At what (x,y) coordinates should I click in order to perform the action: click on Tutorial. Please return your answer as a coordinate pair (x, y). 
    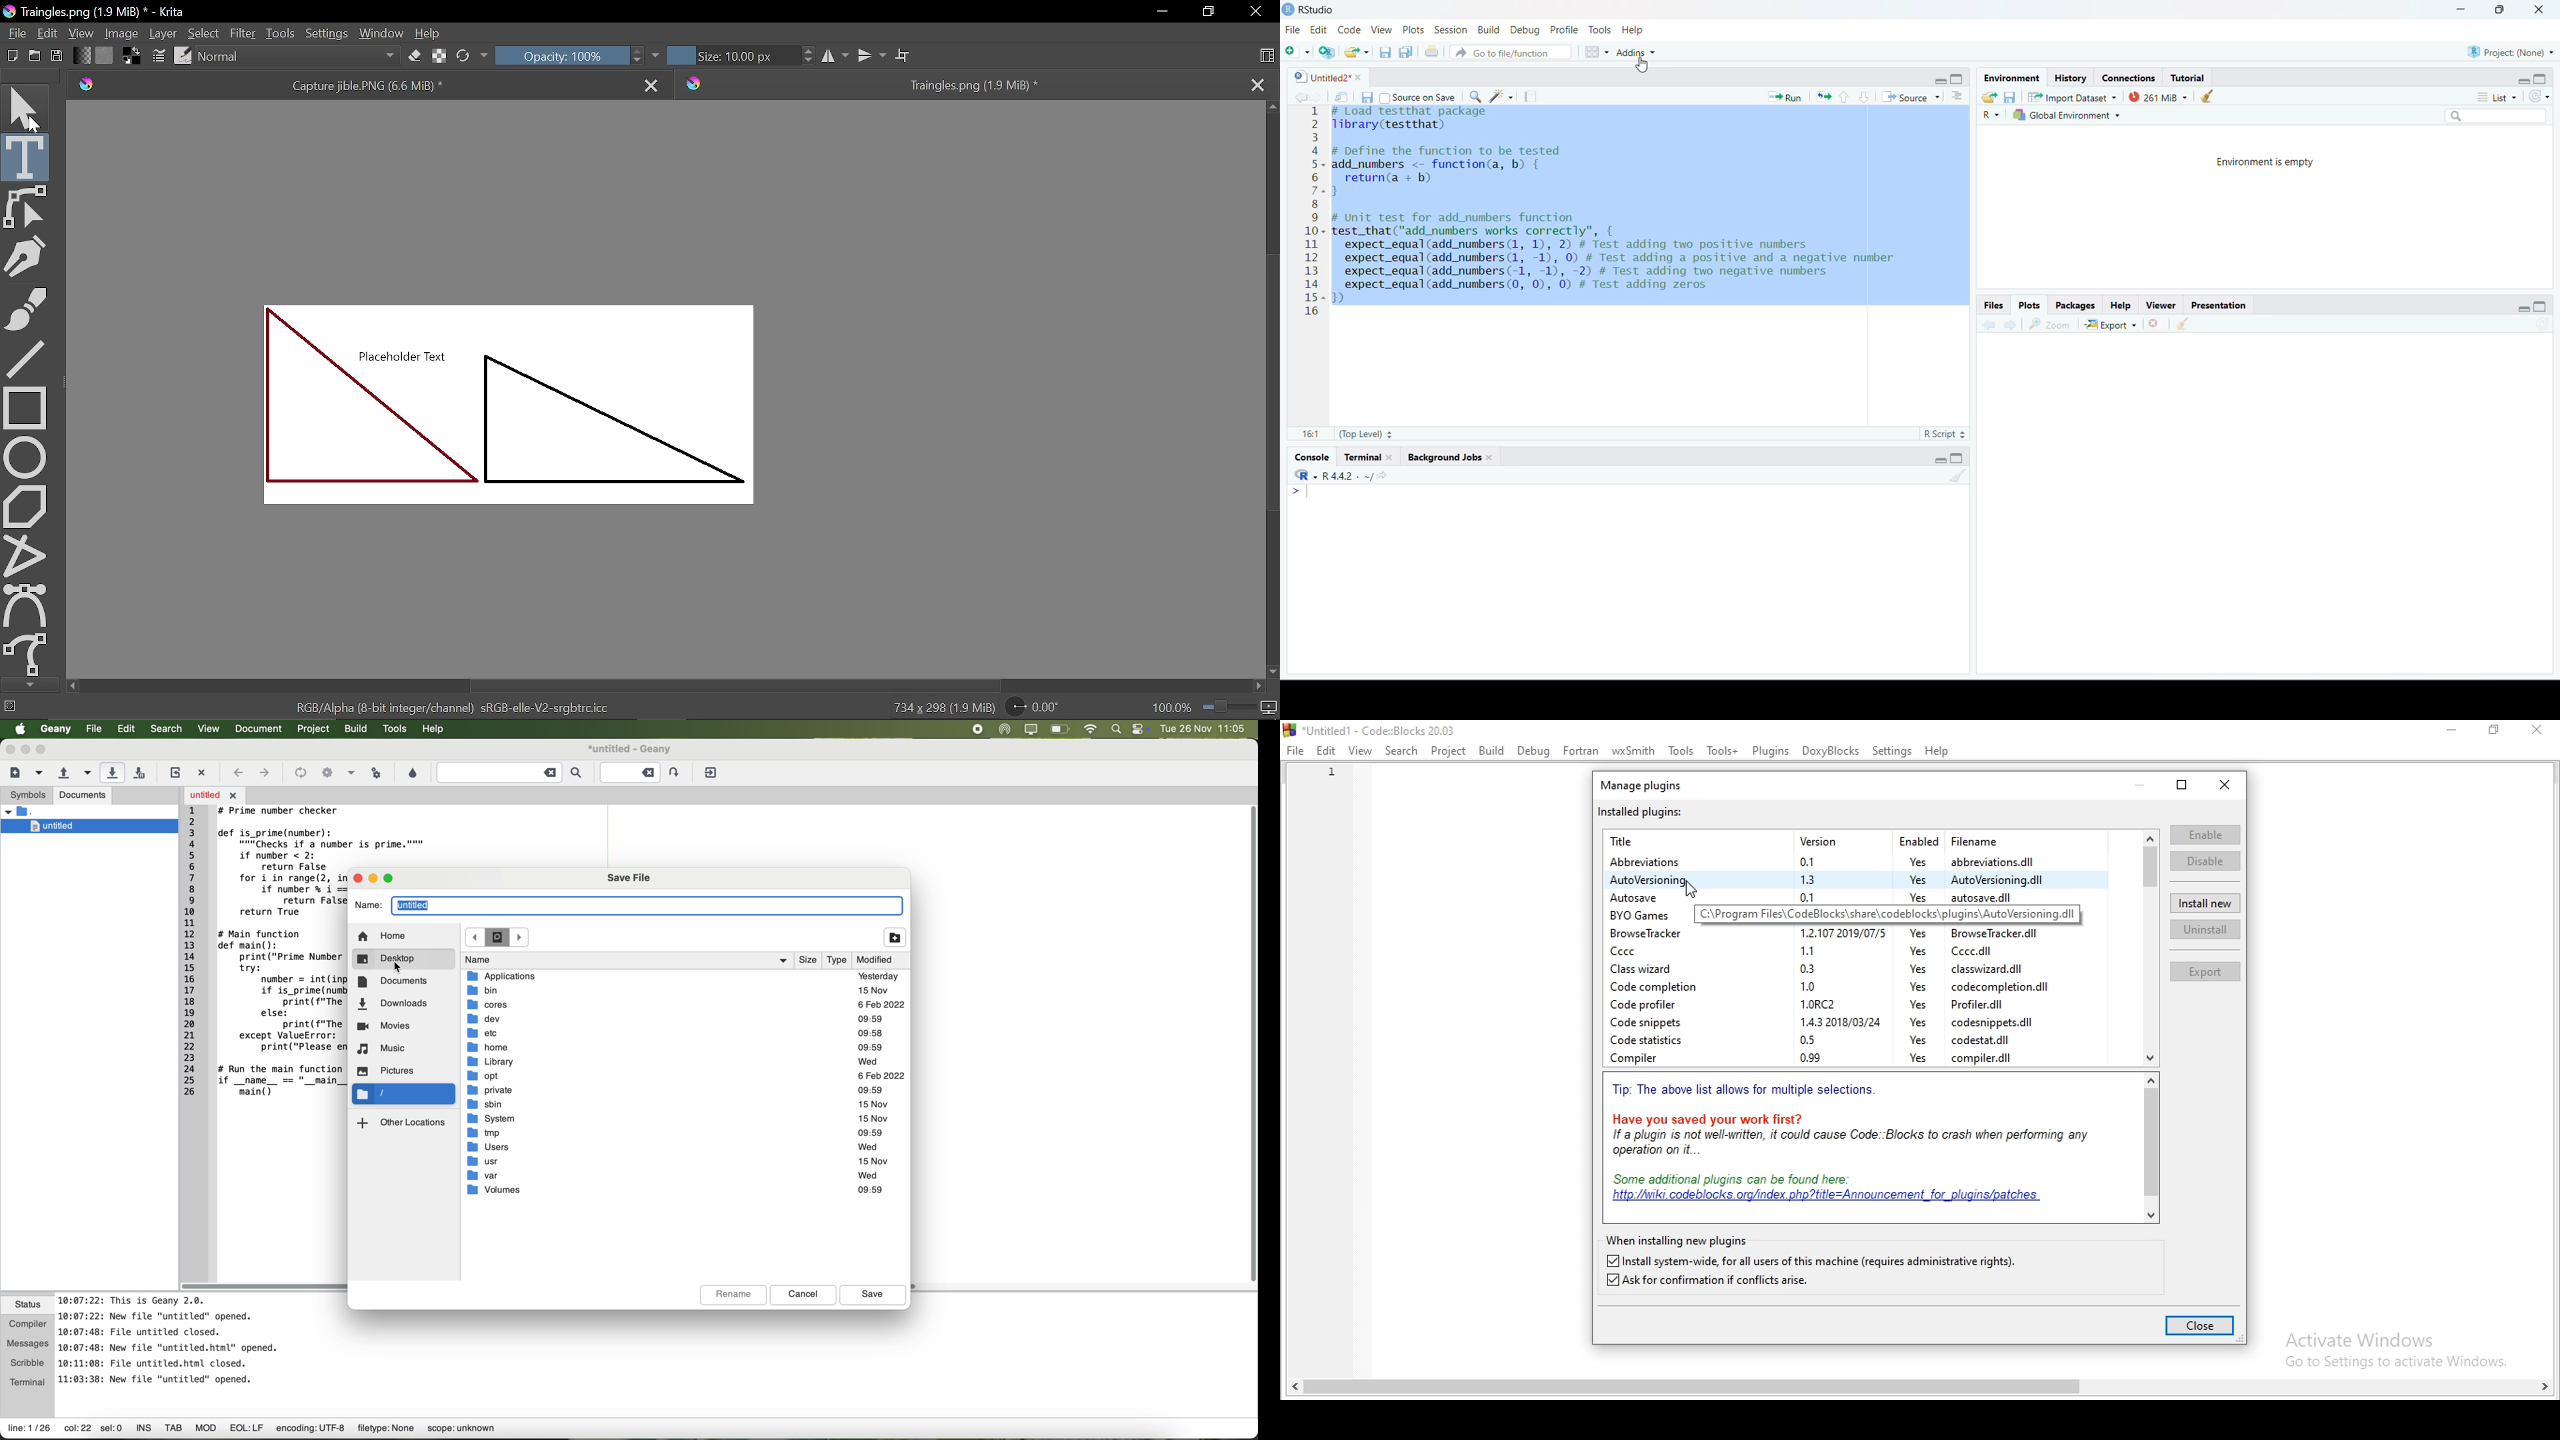
    Looking at the image, I should click on (2190, 77).